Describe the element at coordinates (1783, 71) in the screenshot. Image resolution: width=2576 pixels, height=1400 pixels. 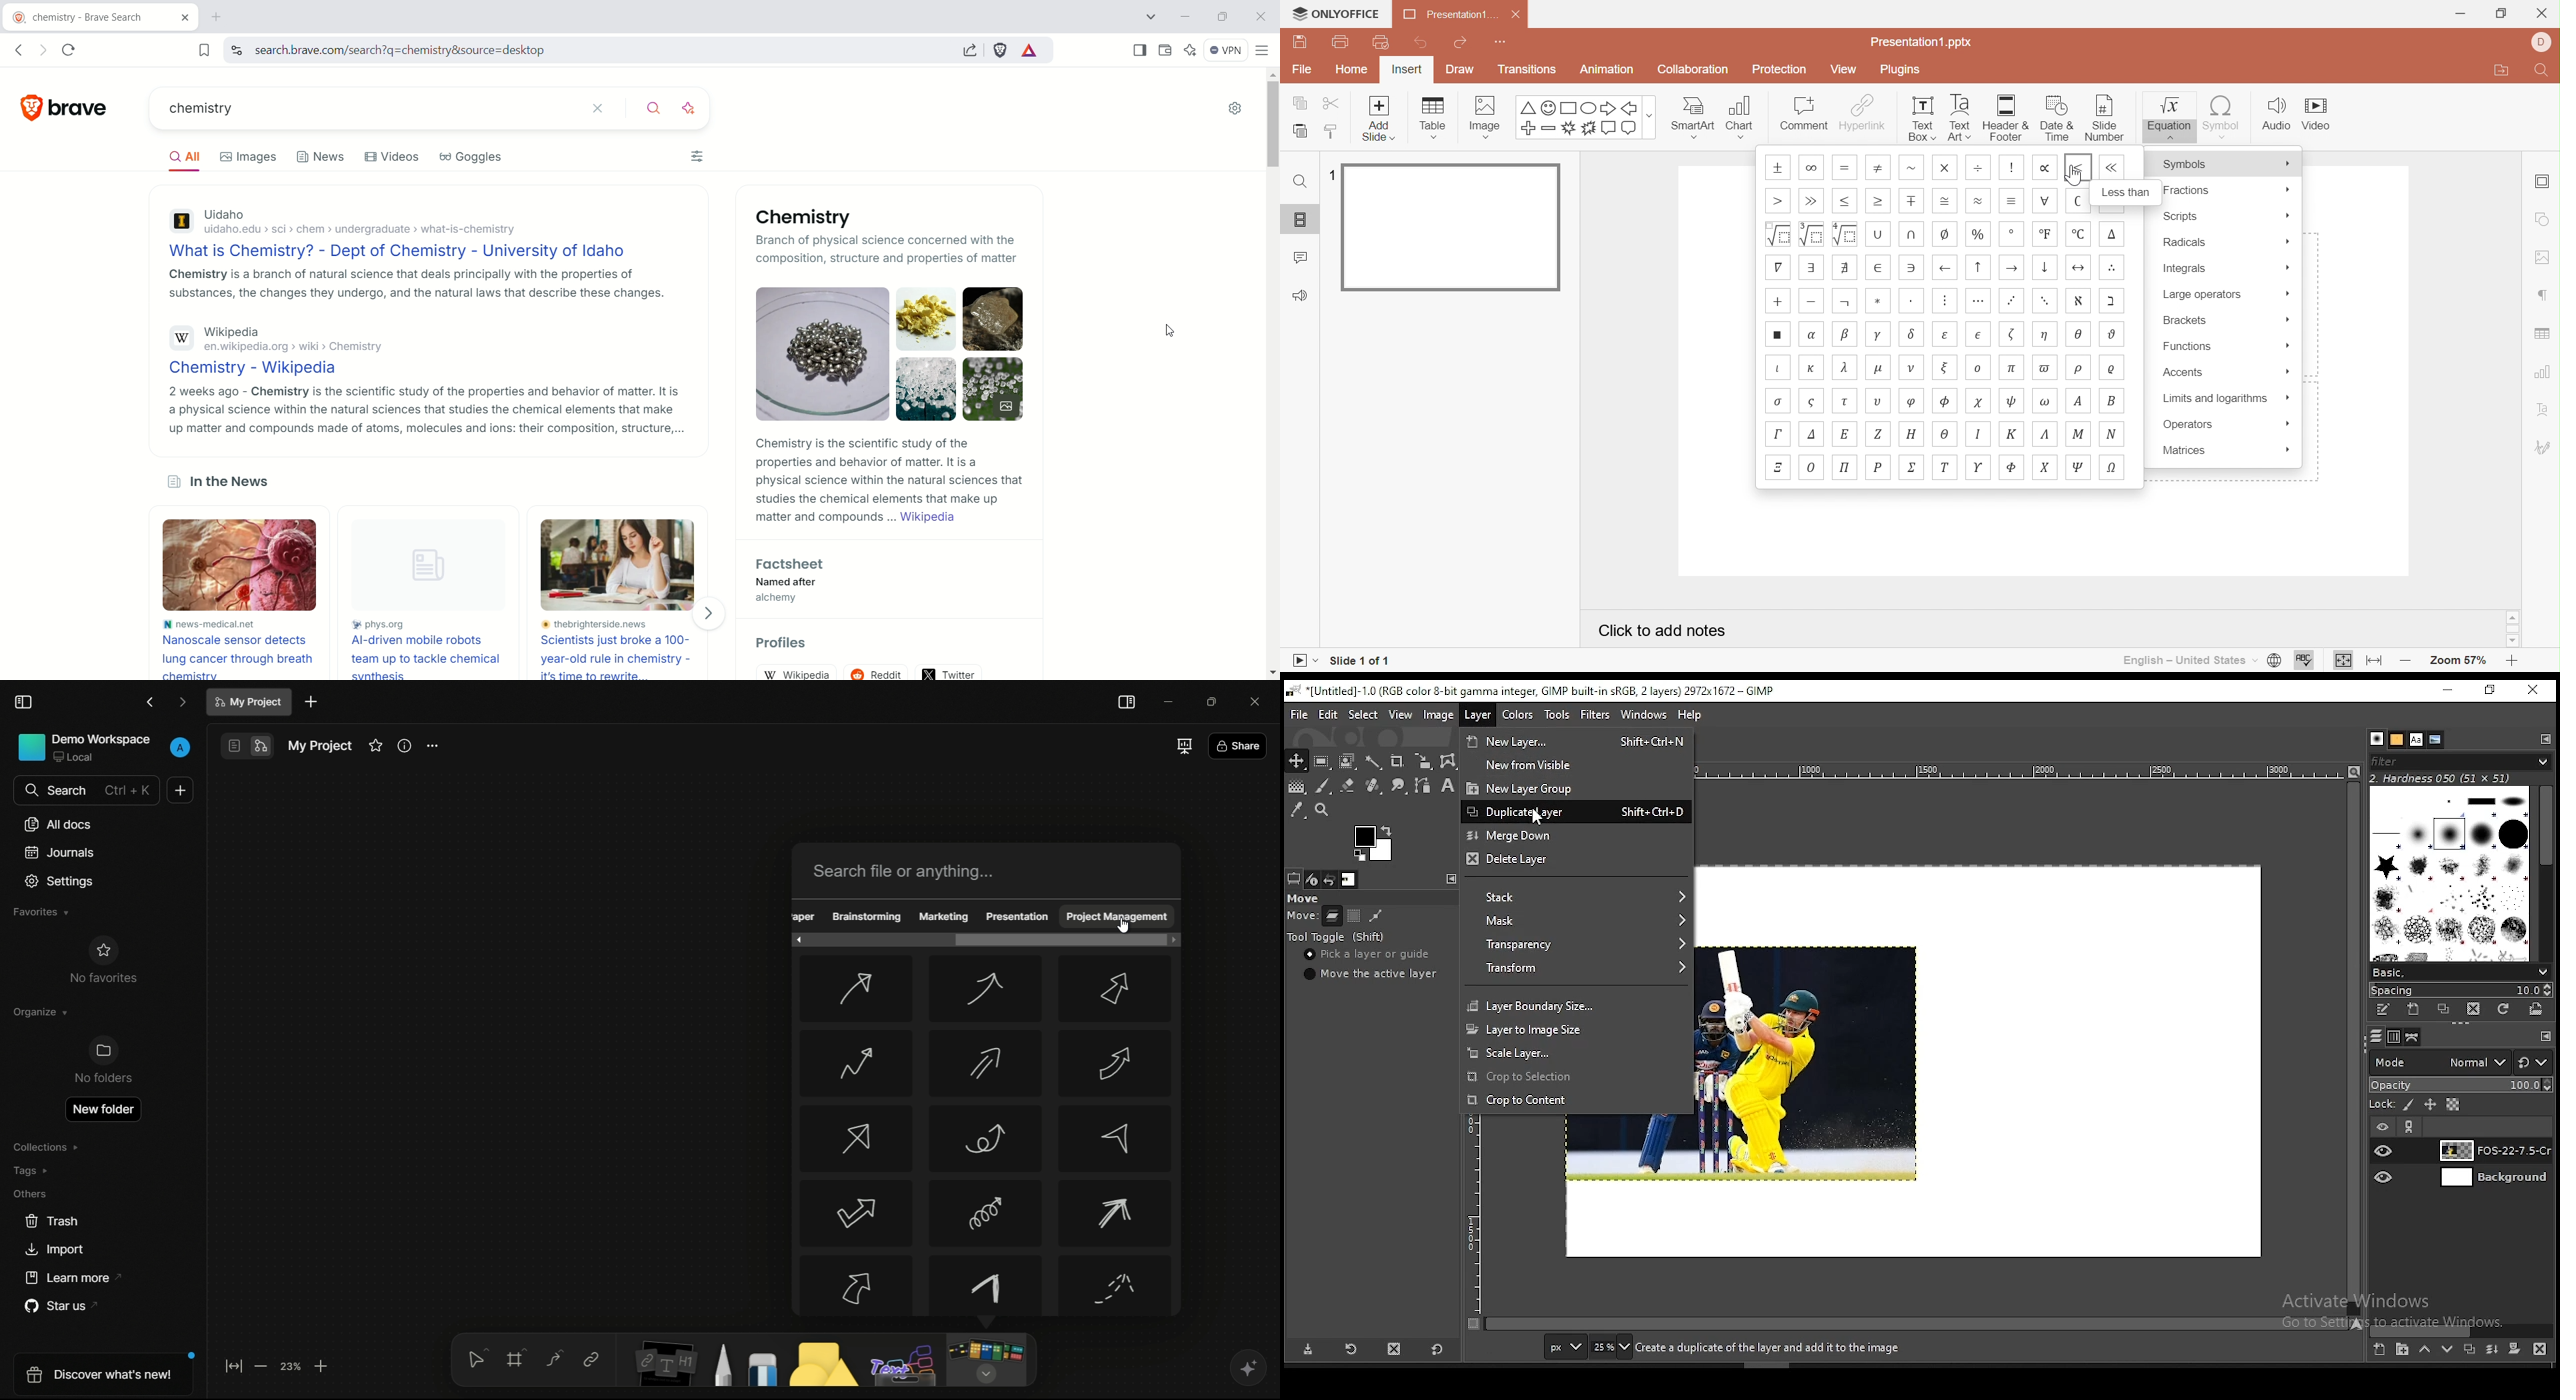
I see `Protection` at that location.